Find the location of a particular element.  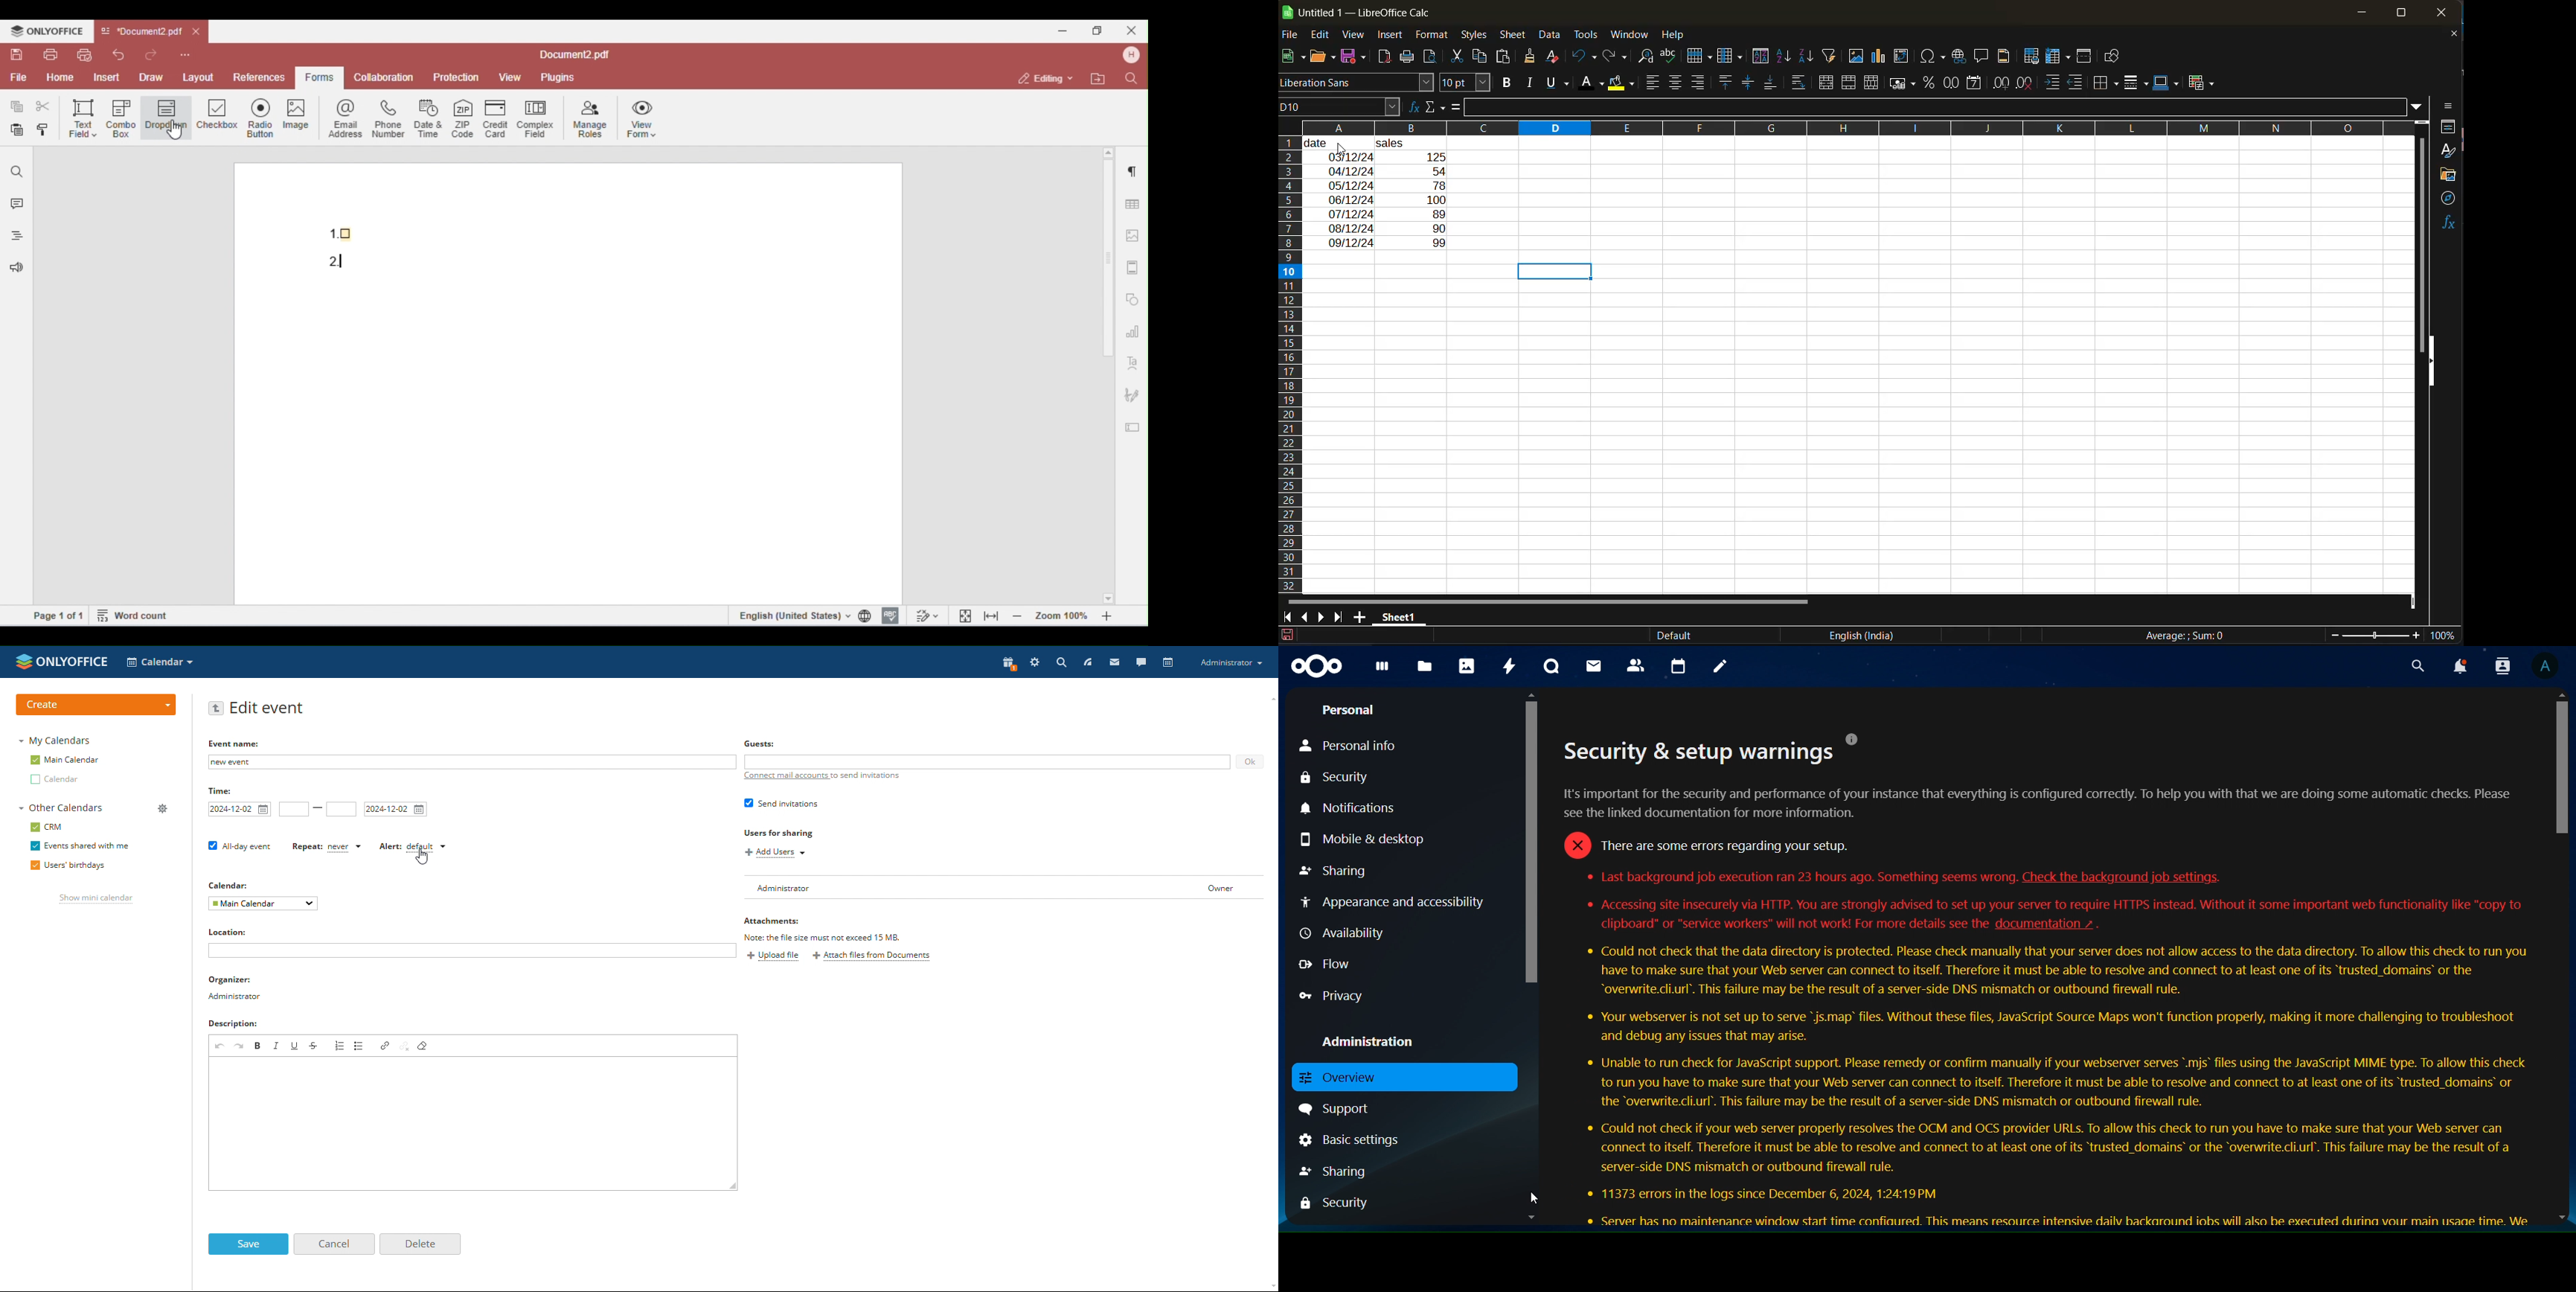

cut is located at coordinates (1459, 56).